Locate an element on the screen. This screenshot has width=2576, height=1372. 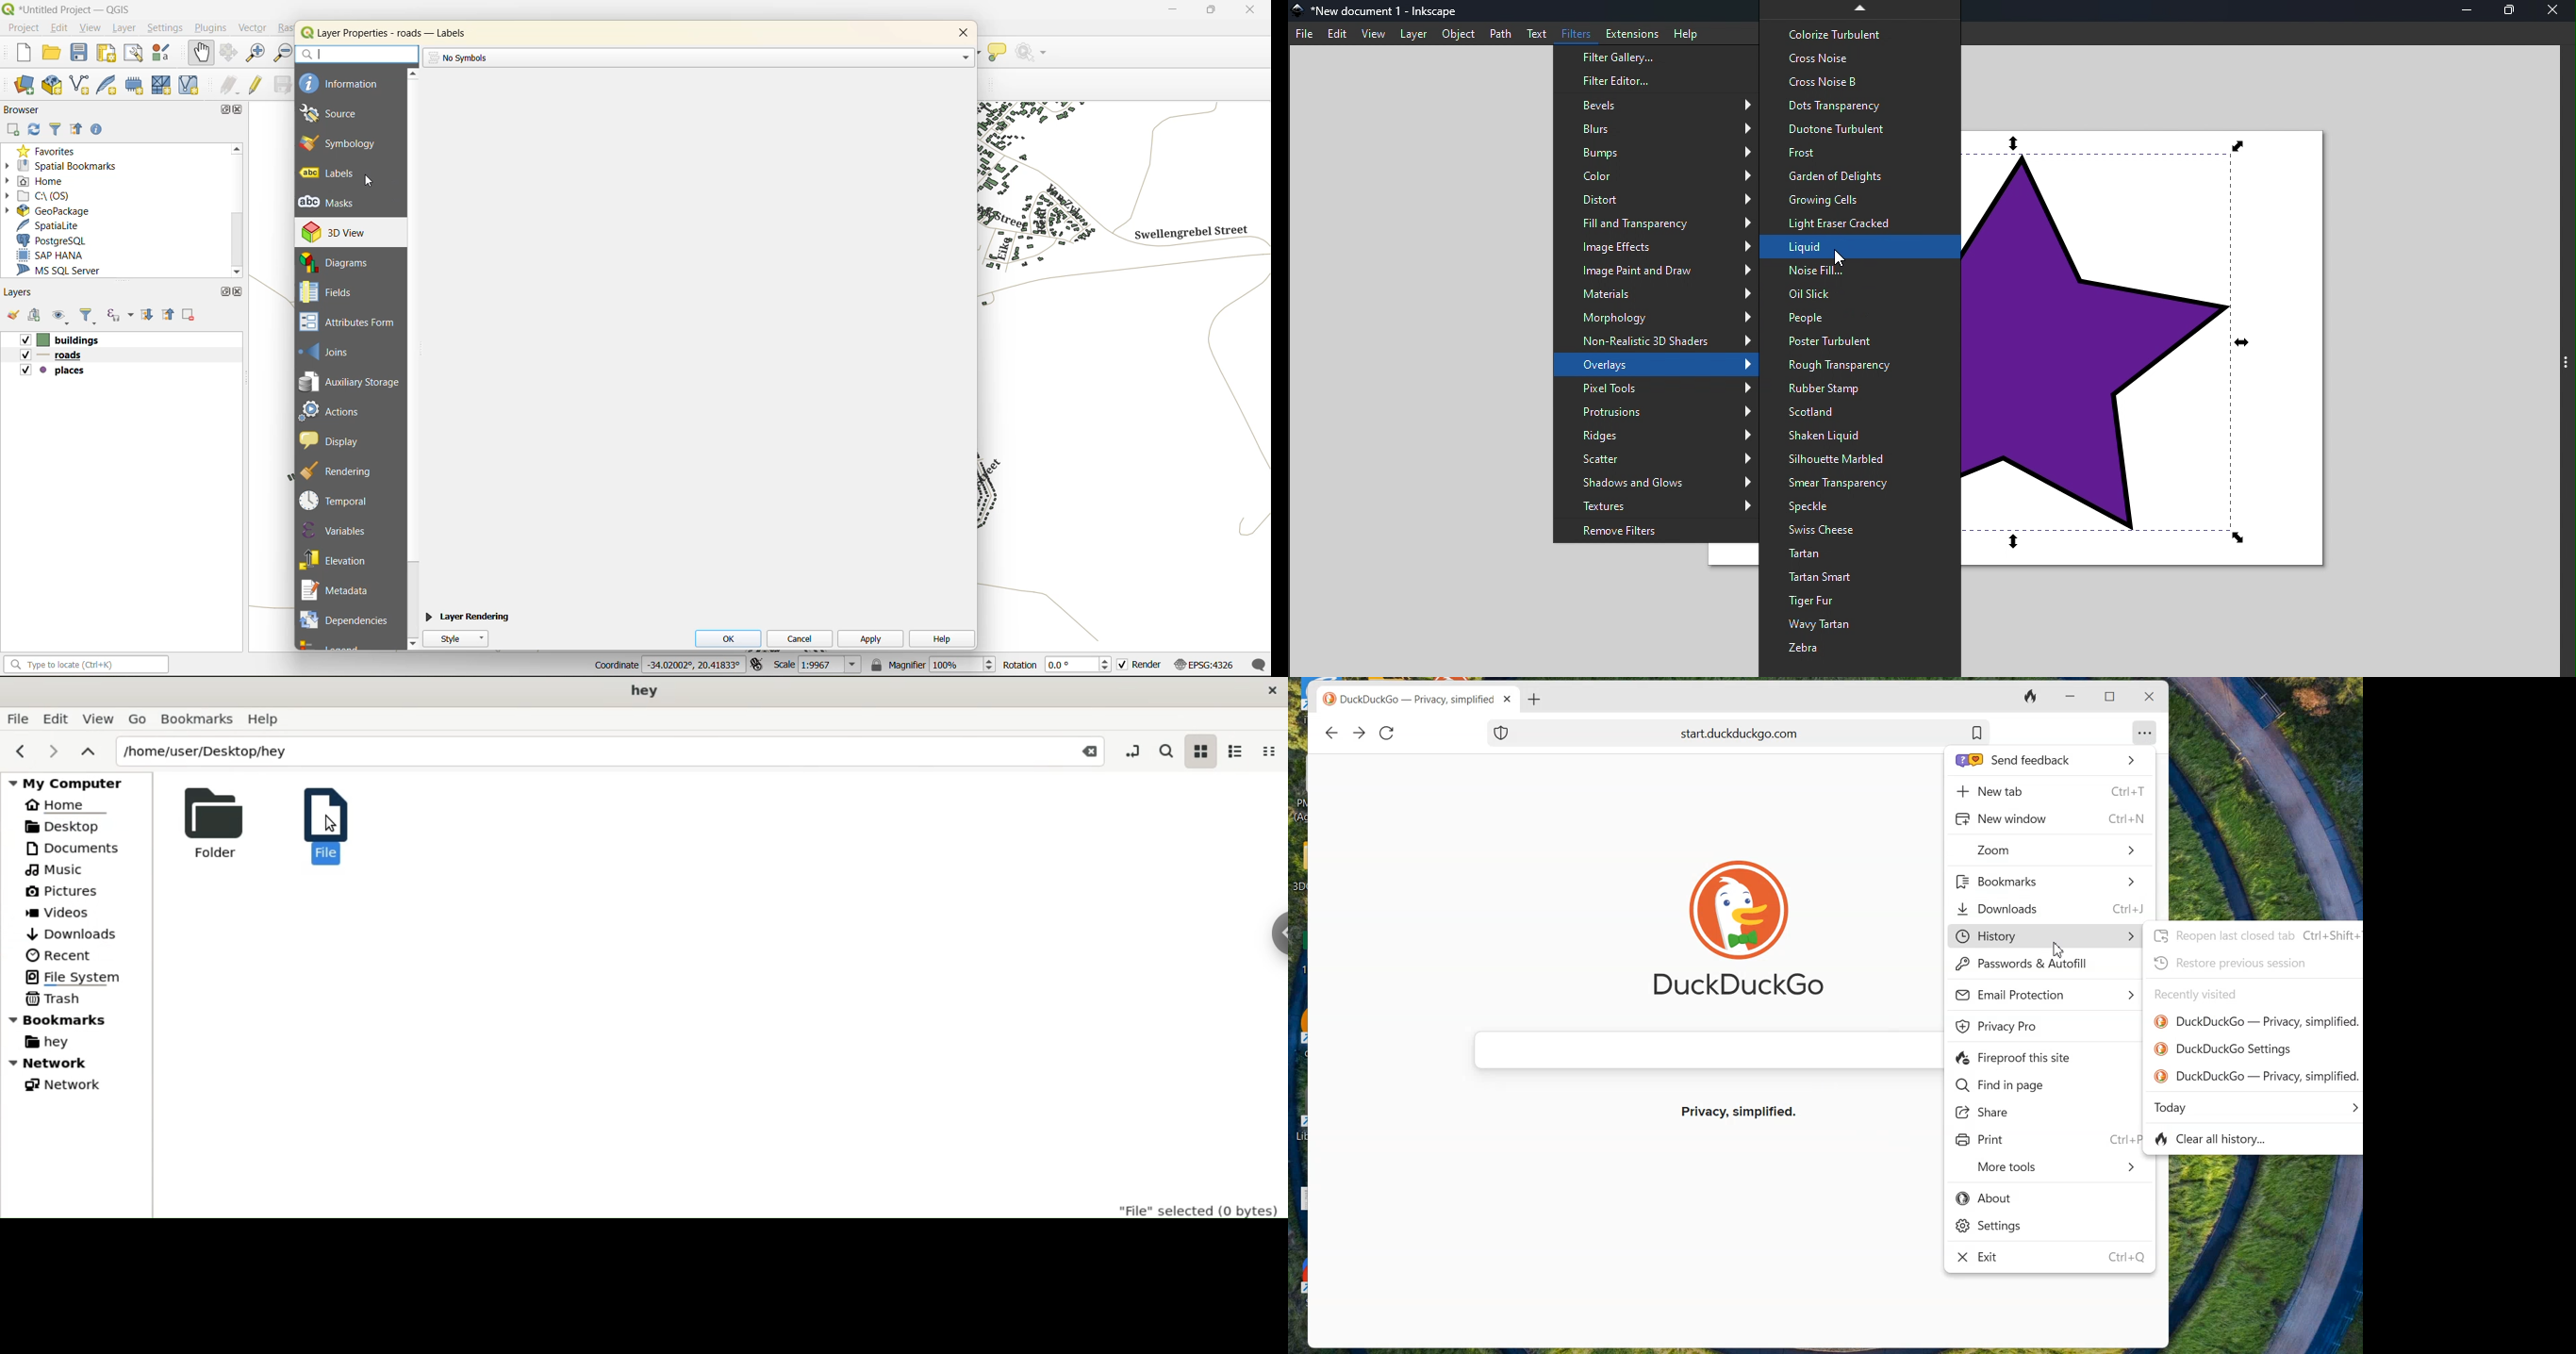
information is located at coordinates (341, 82).